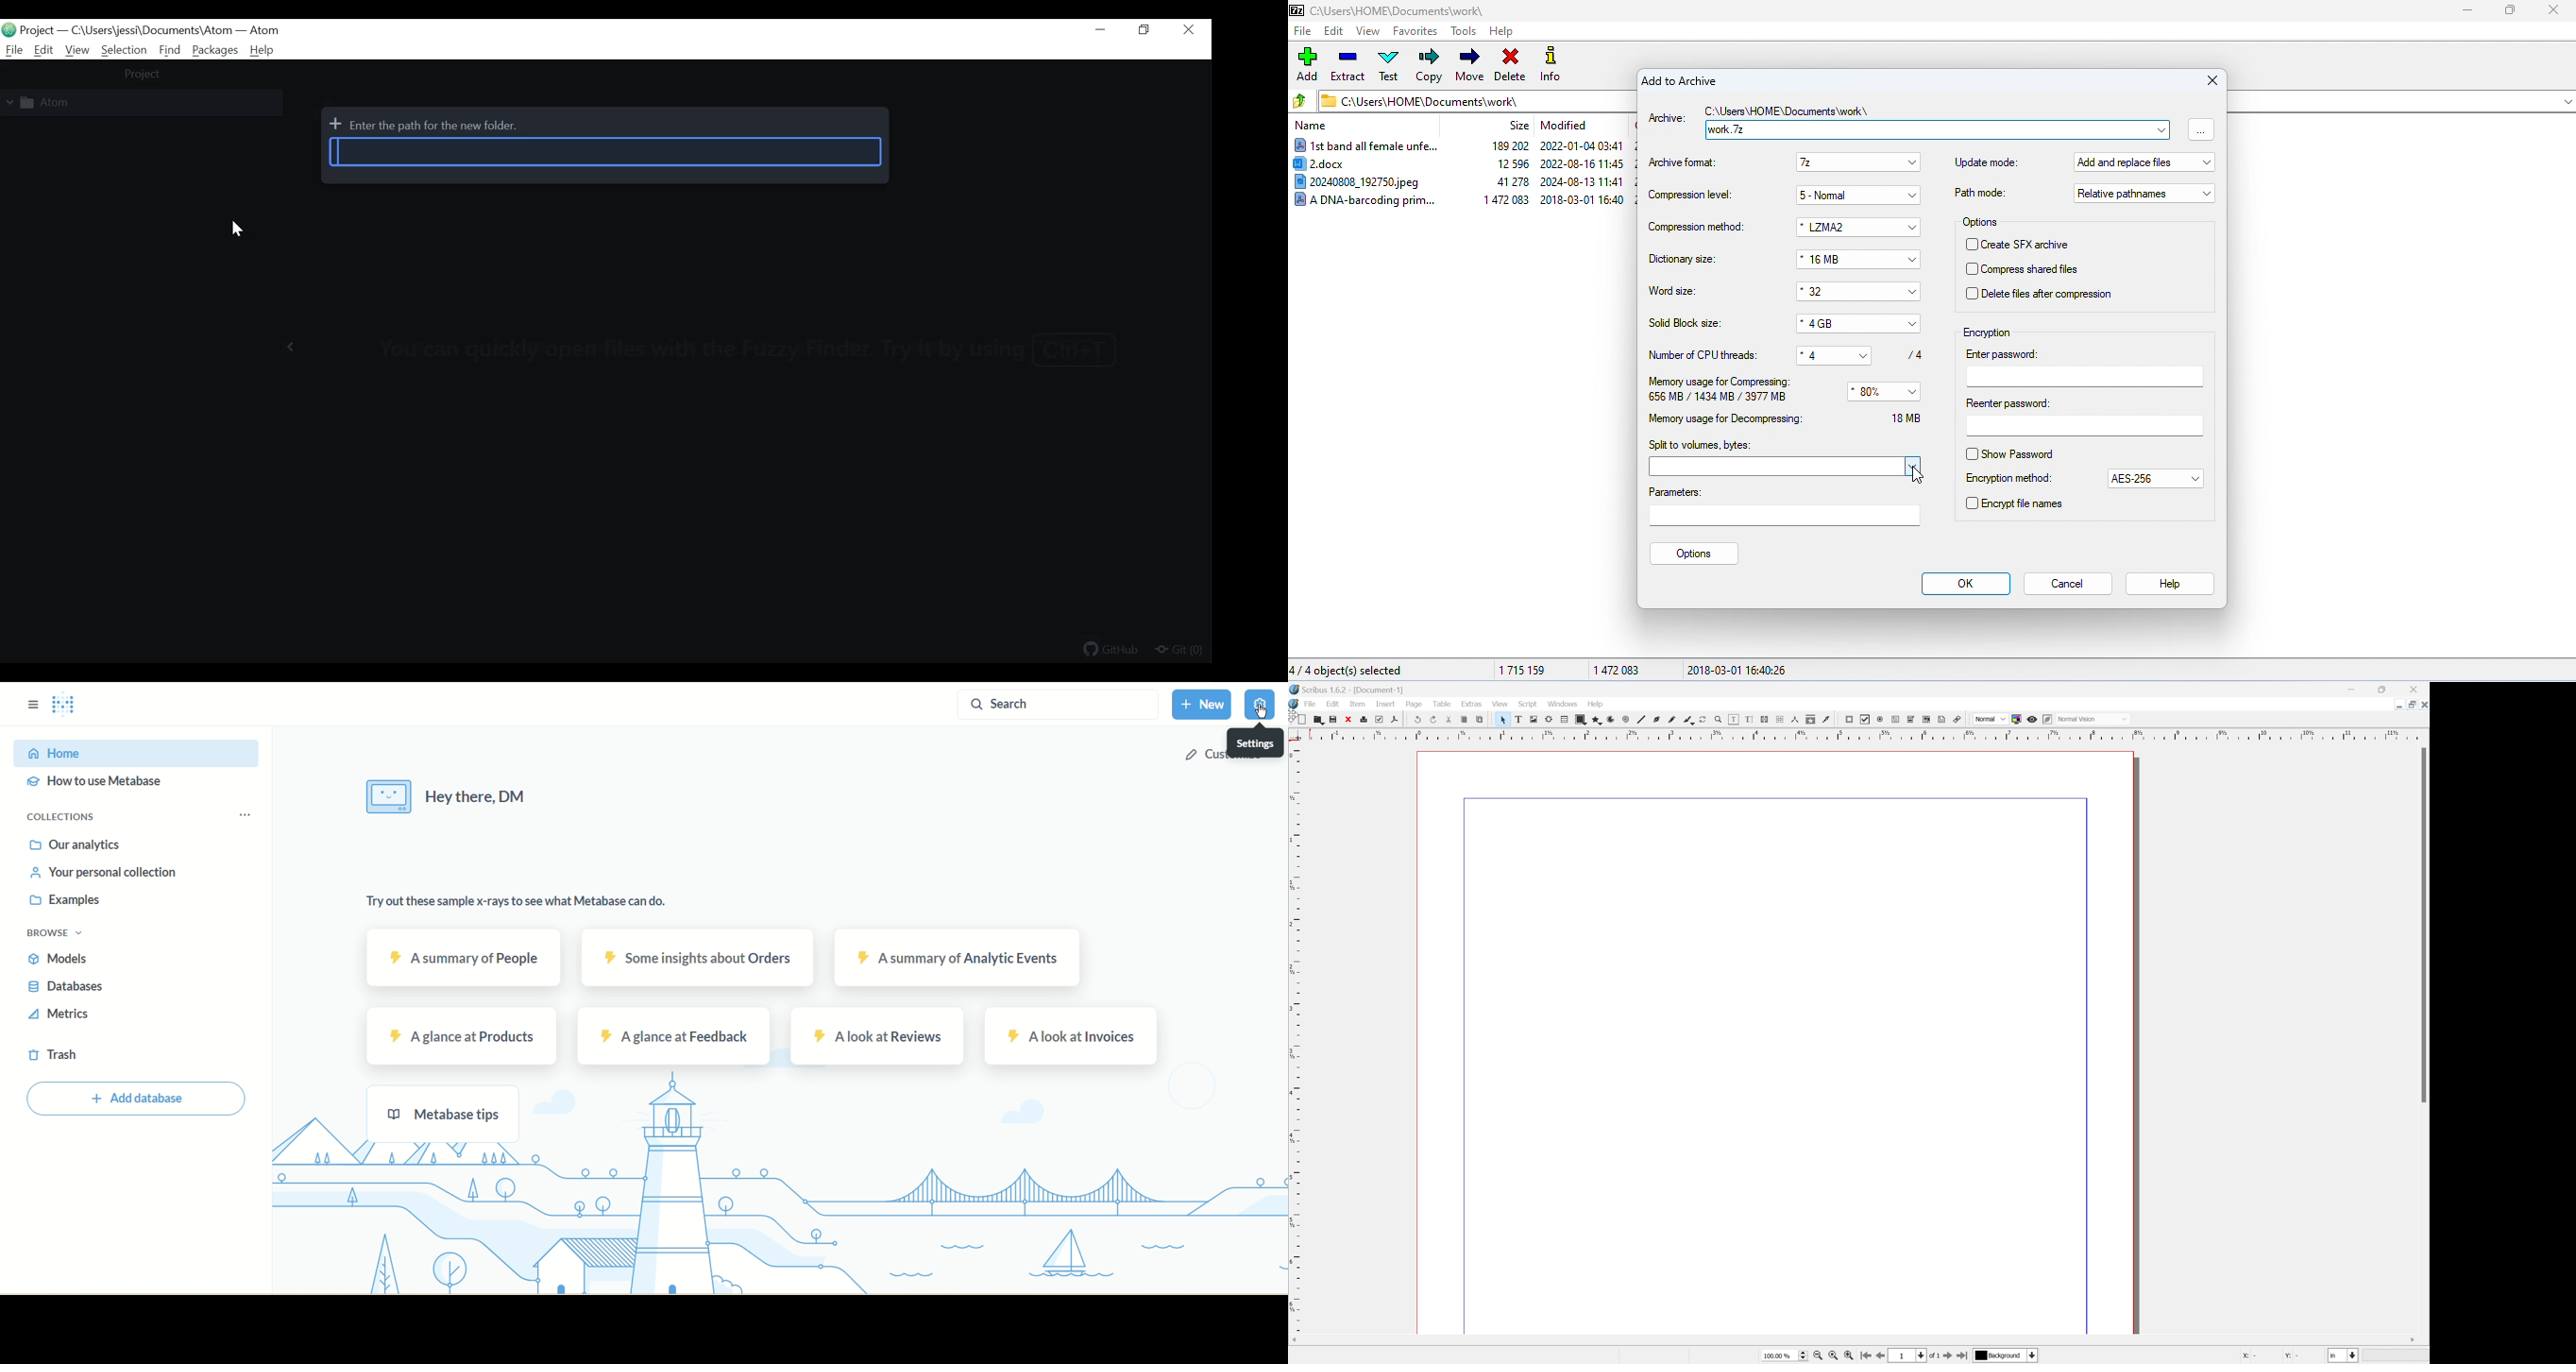  I want to click on bezier curve, so click(1655, 719).